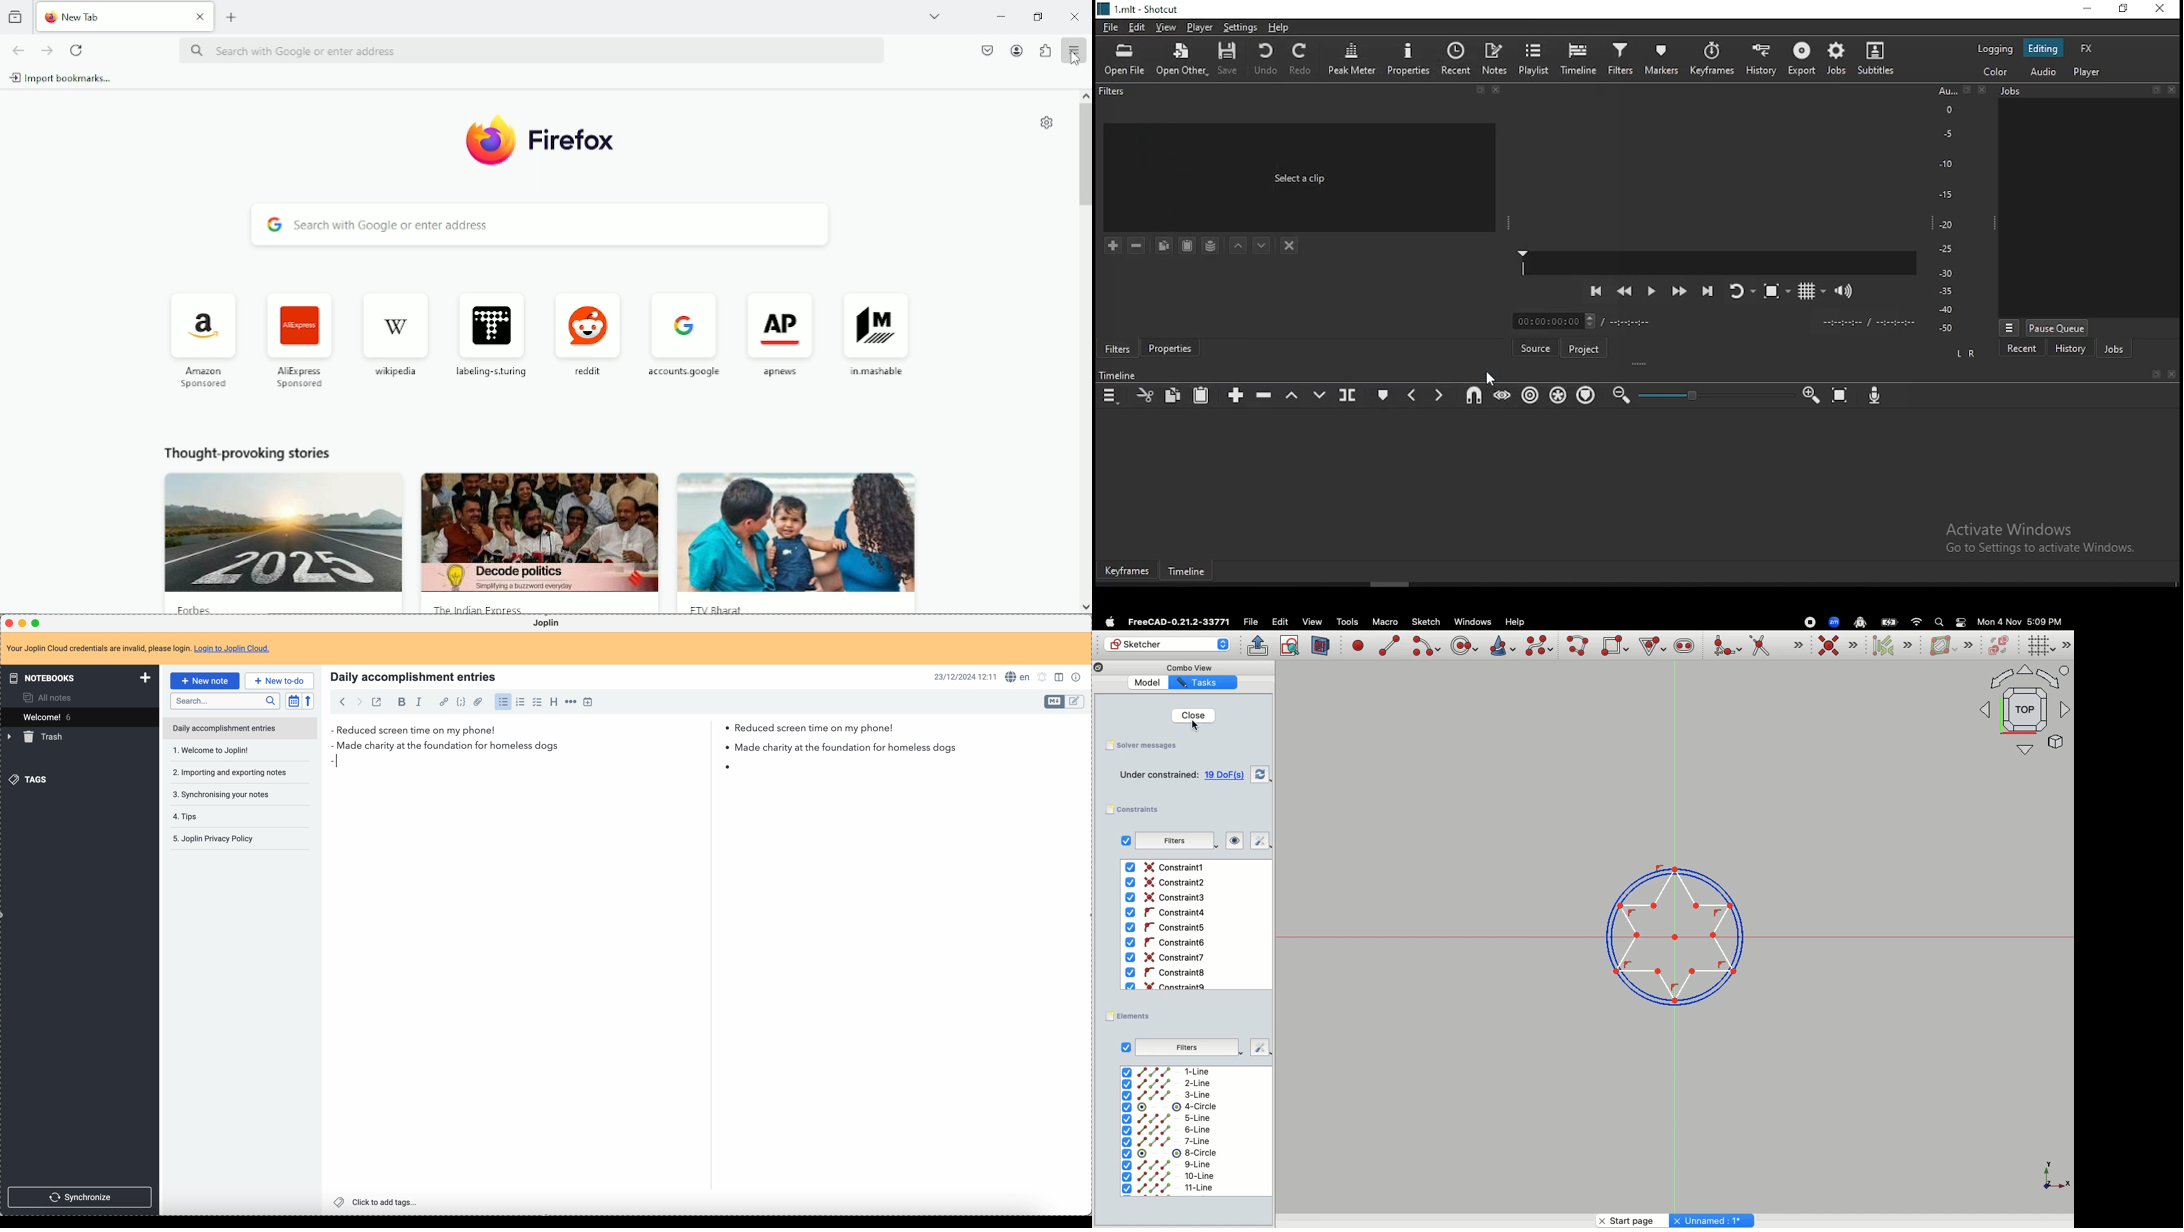 This screenshot has width=2184, height=1232. What do you see at coordinates (1280, 622) in the screenshot?
I see `Edit` at bounding box center [1280, 622].